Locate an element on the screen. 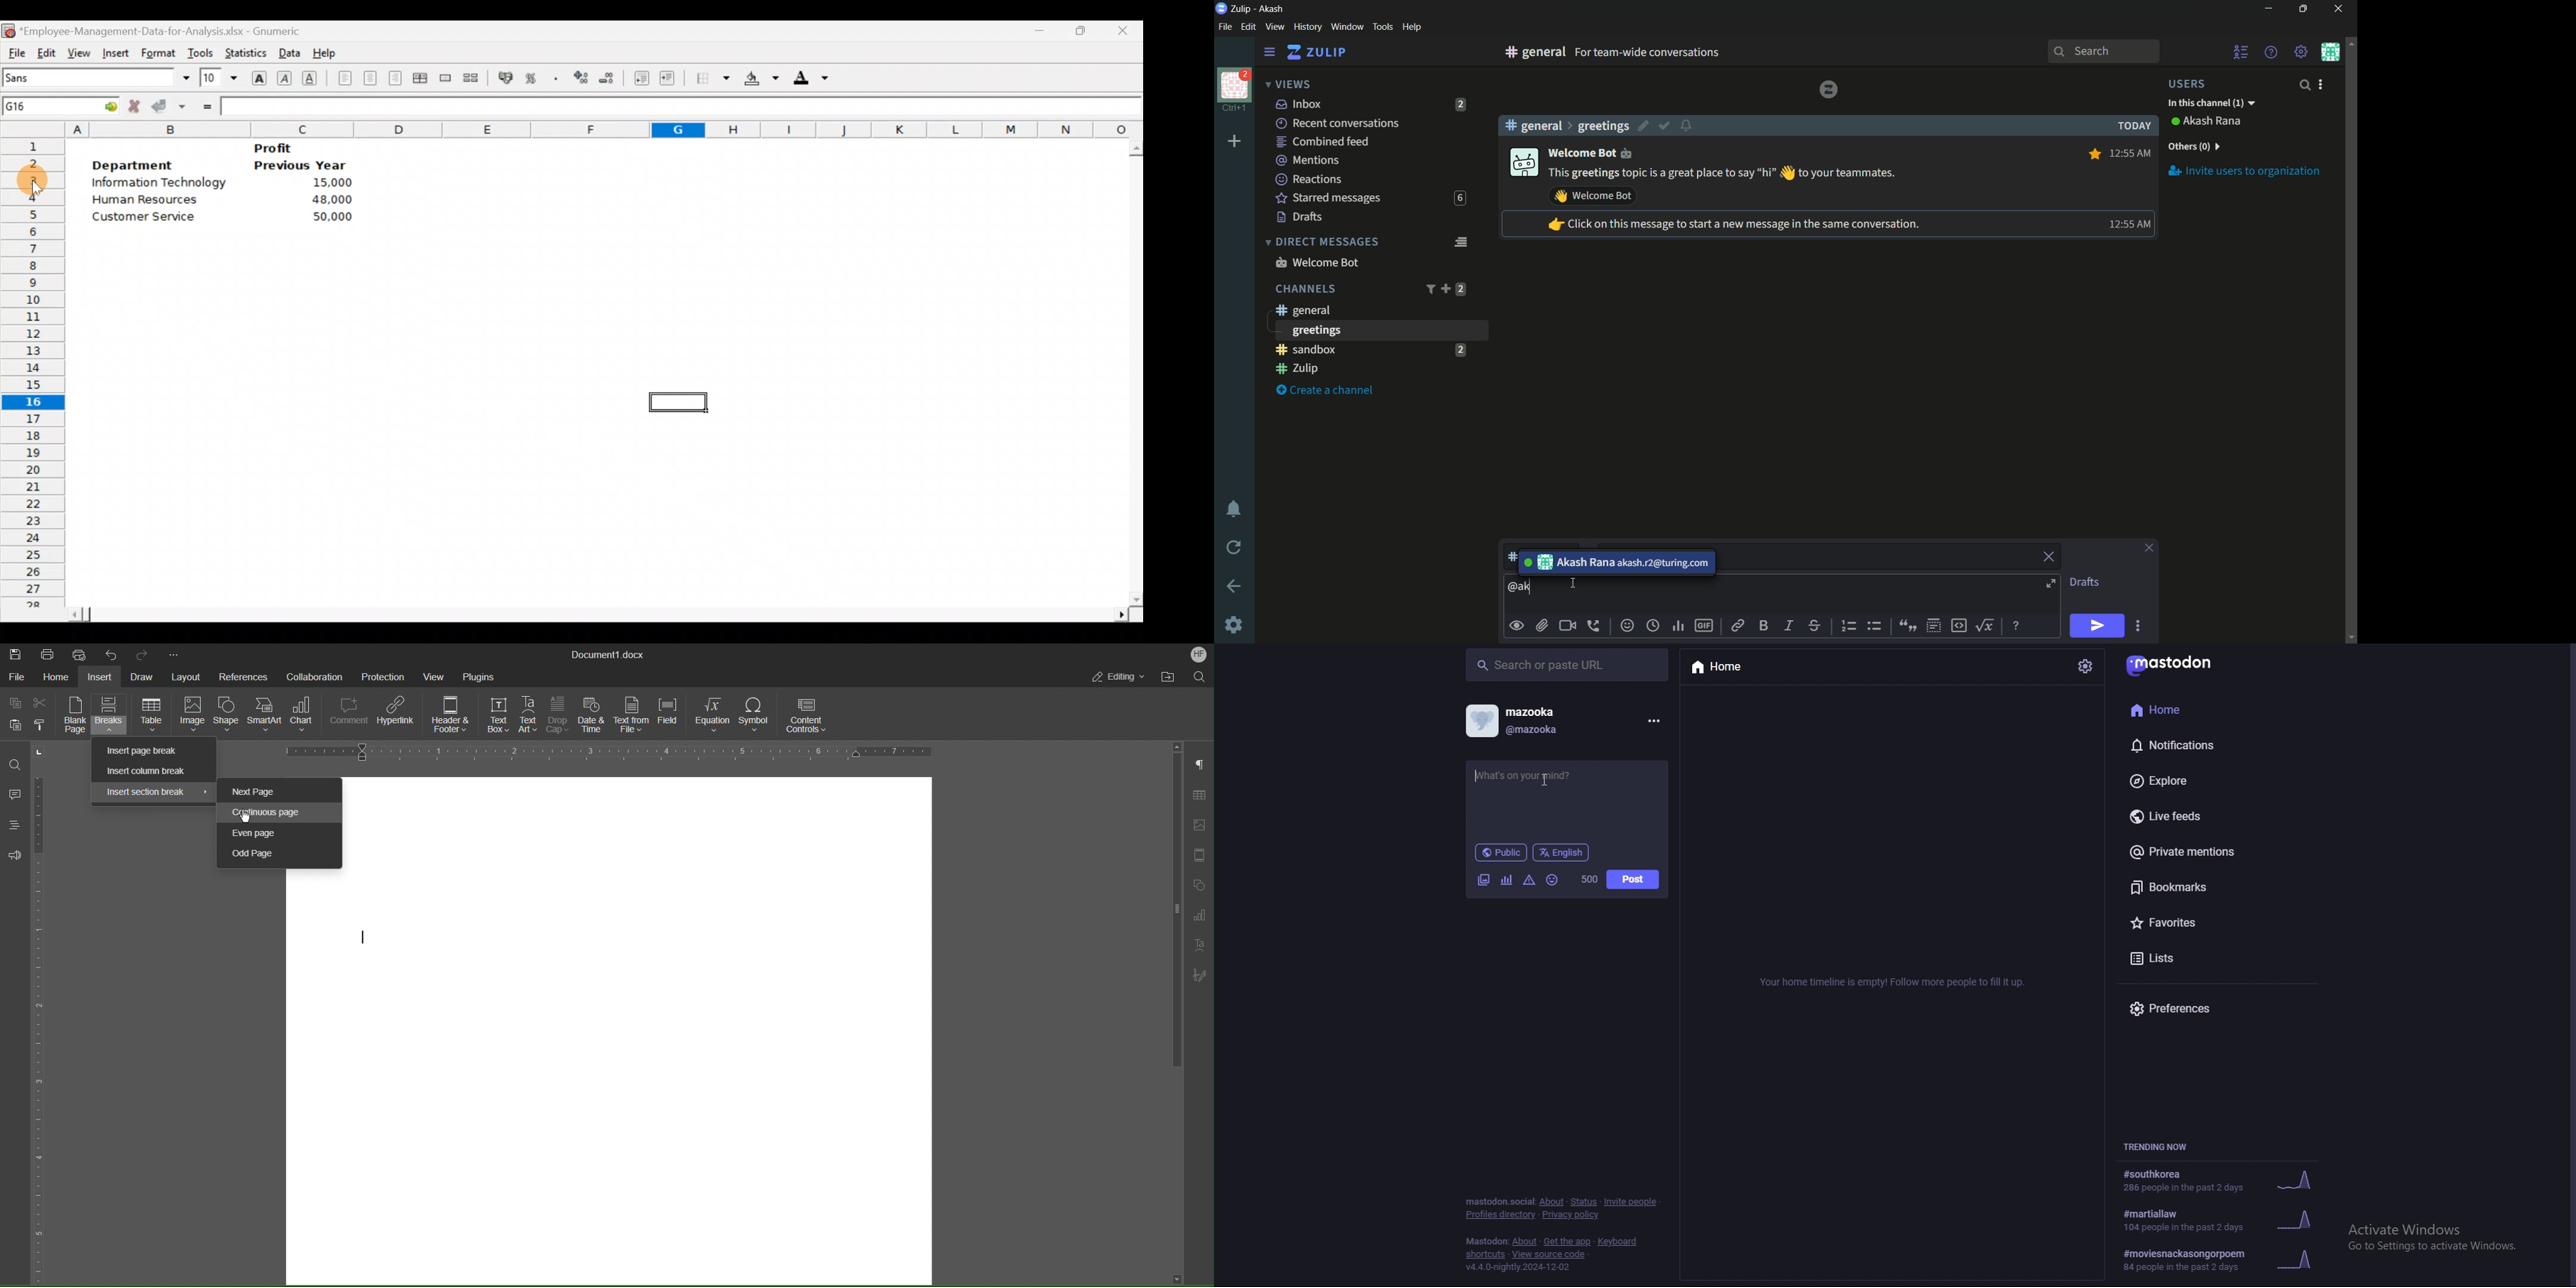  Home is located at coordinates (55, 675).